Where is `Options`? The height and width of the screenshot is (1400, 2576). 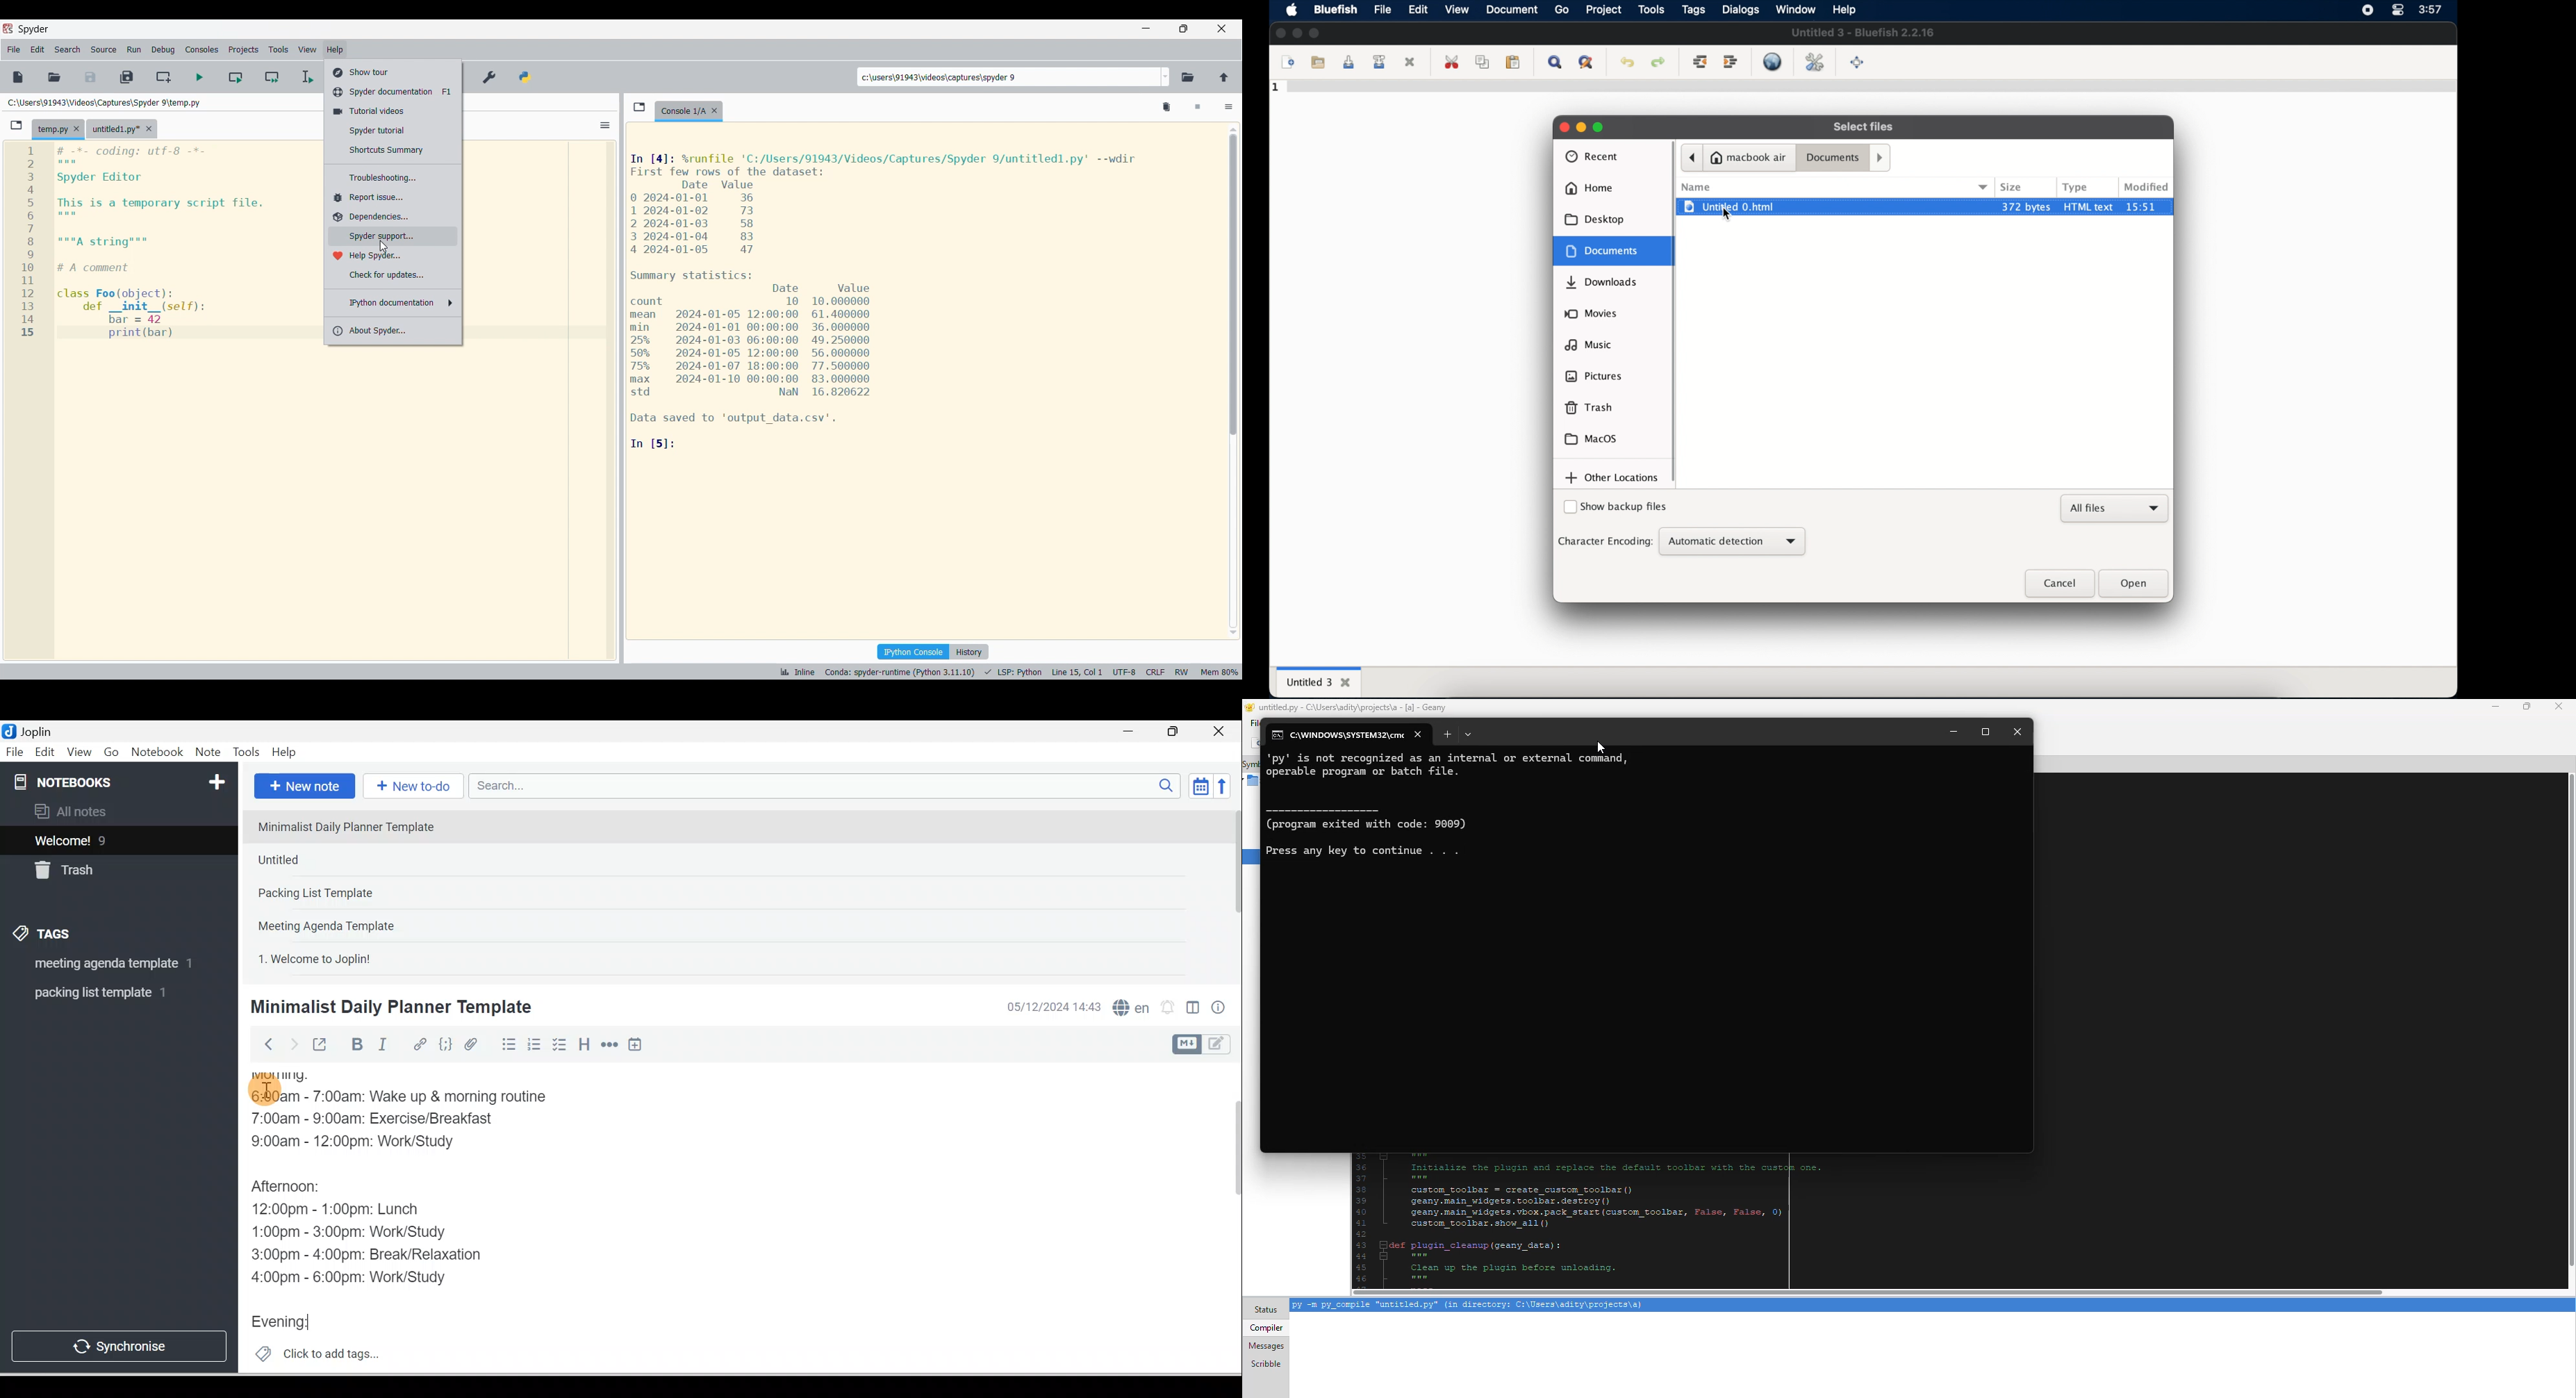
Options is located at coordinates (605, 126).